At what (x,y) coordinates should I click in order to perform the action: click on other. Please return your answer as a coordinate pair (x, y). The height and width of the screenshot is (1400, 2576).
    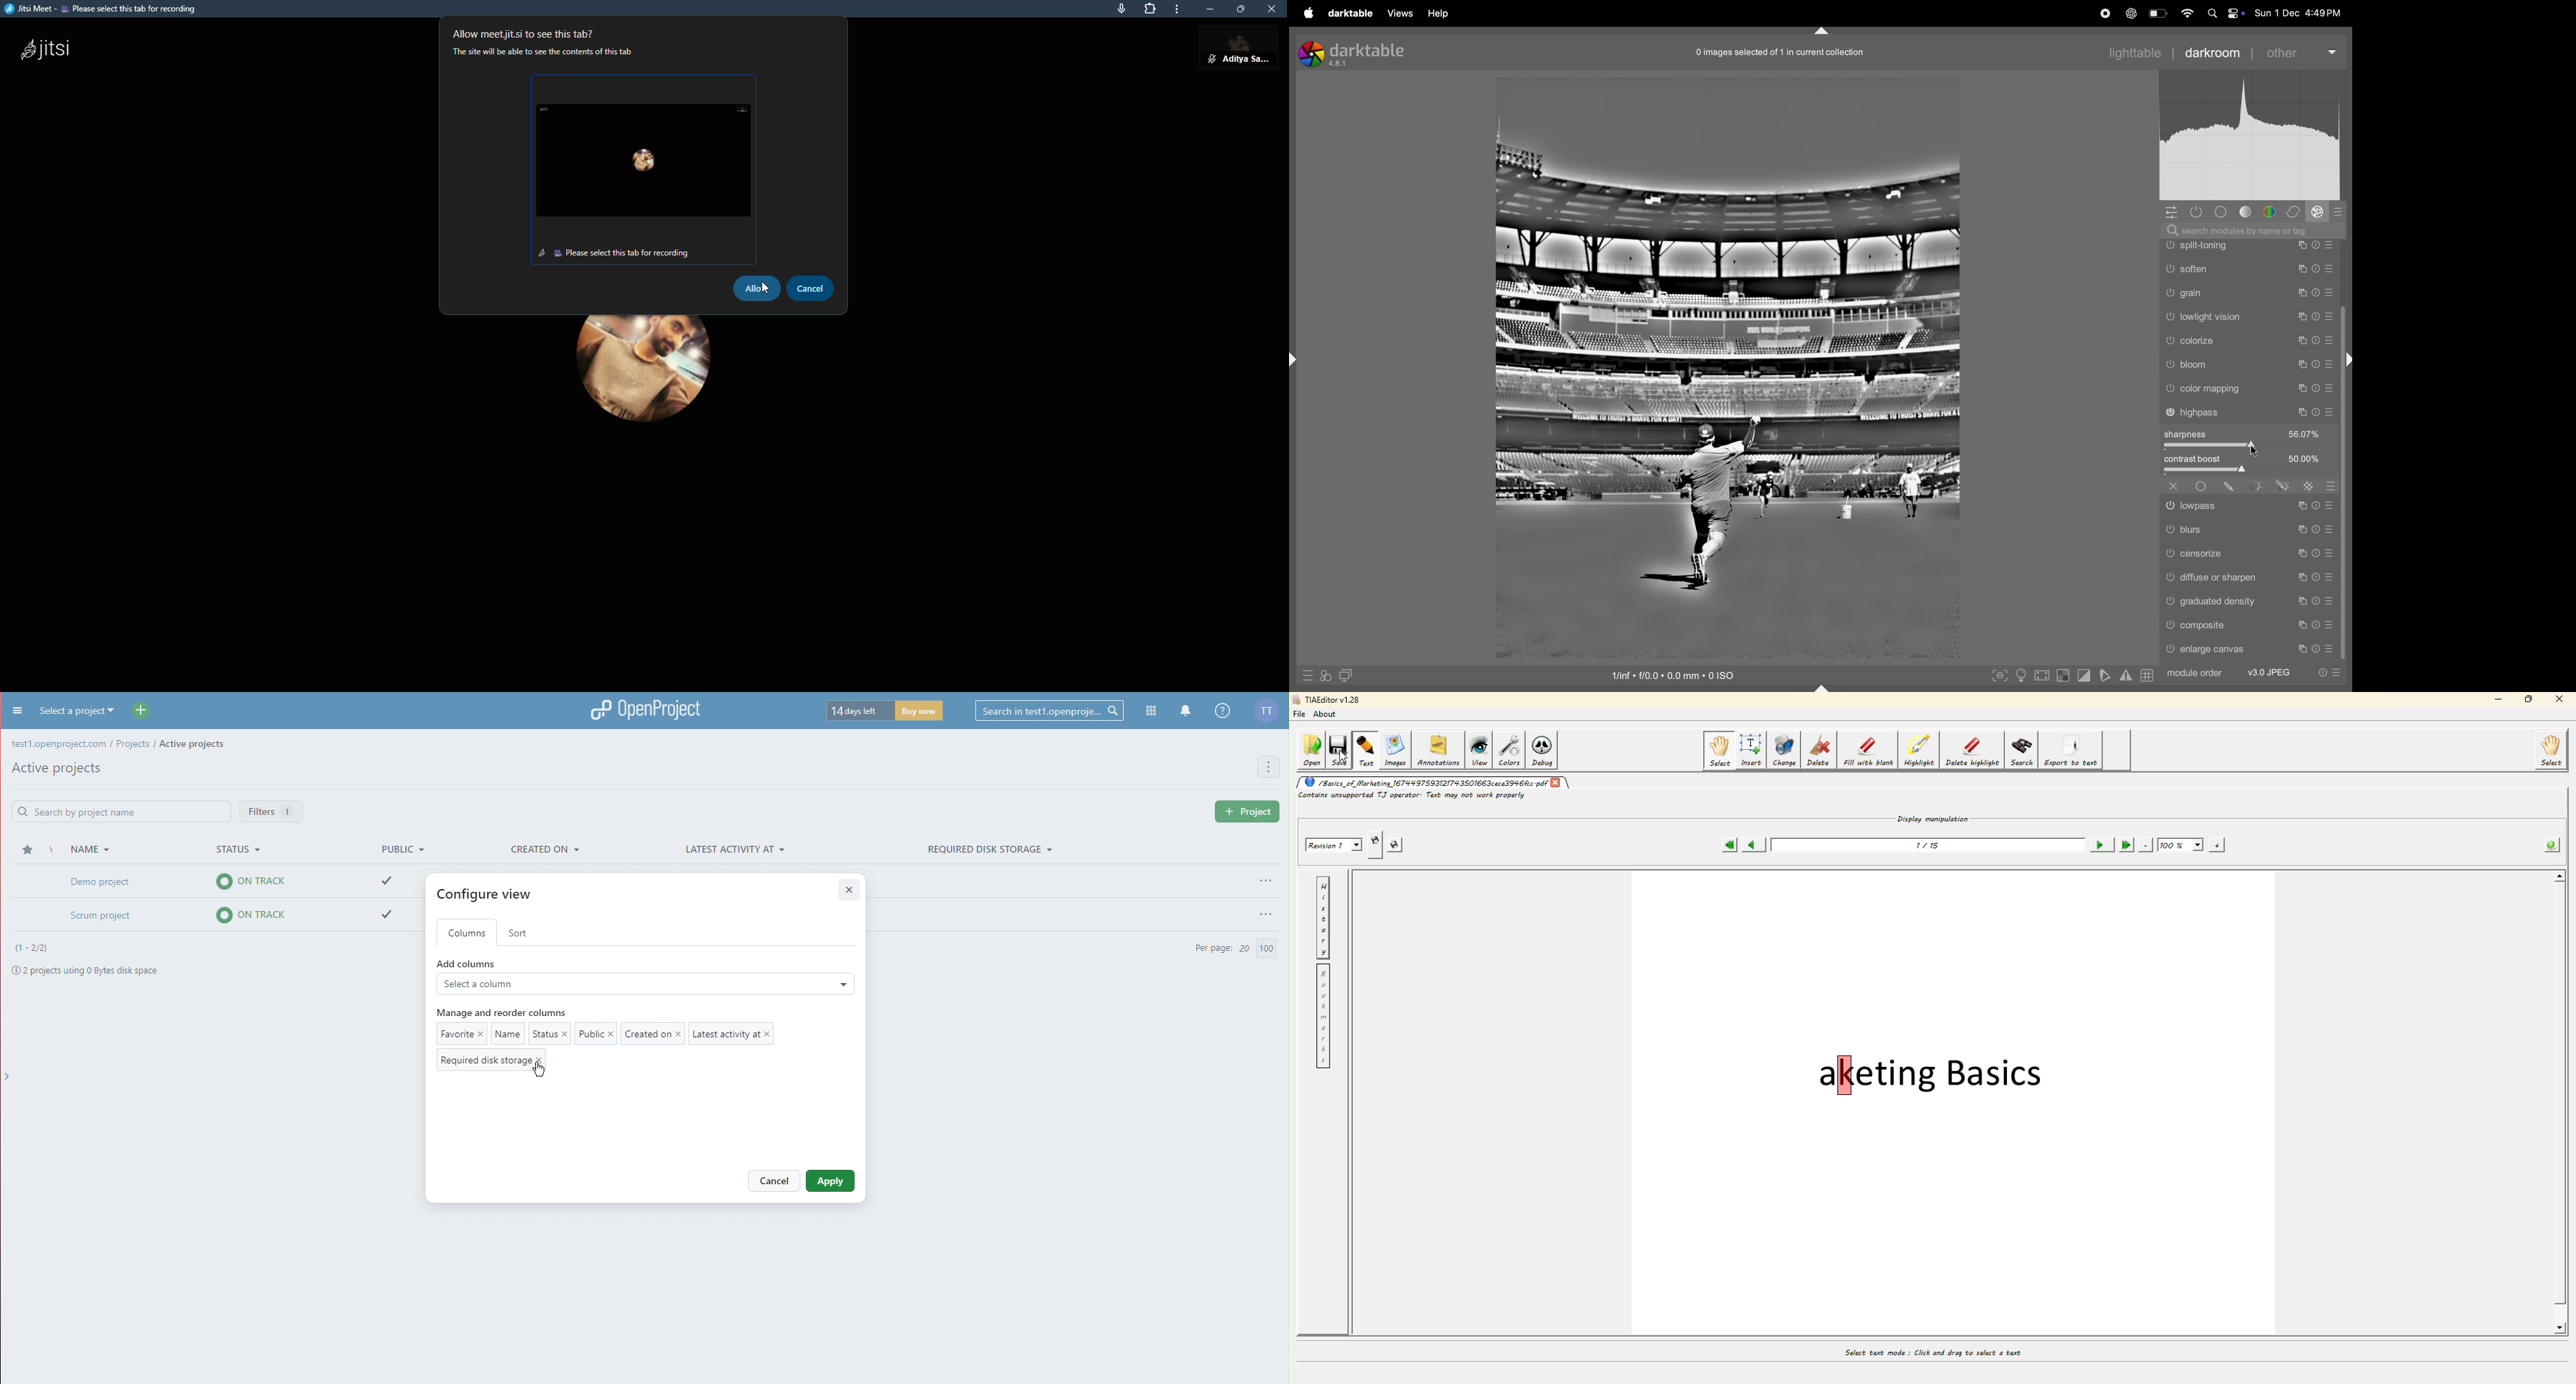
    Looking at the image, I should click on (2297, 53).